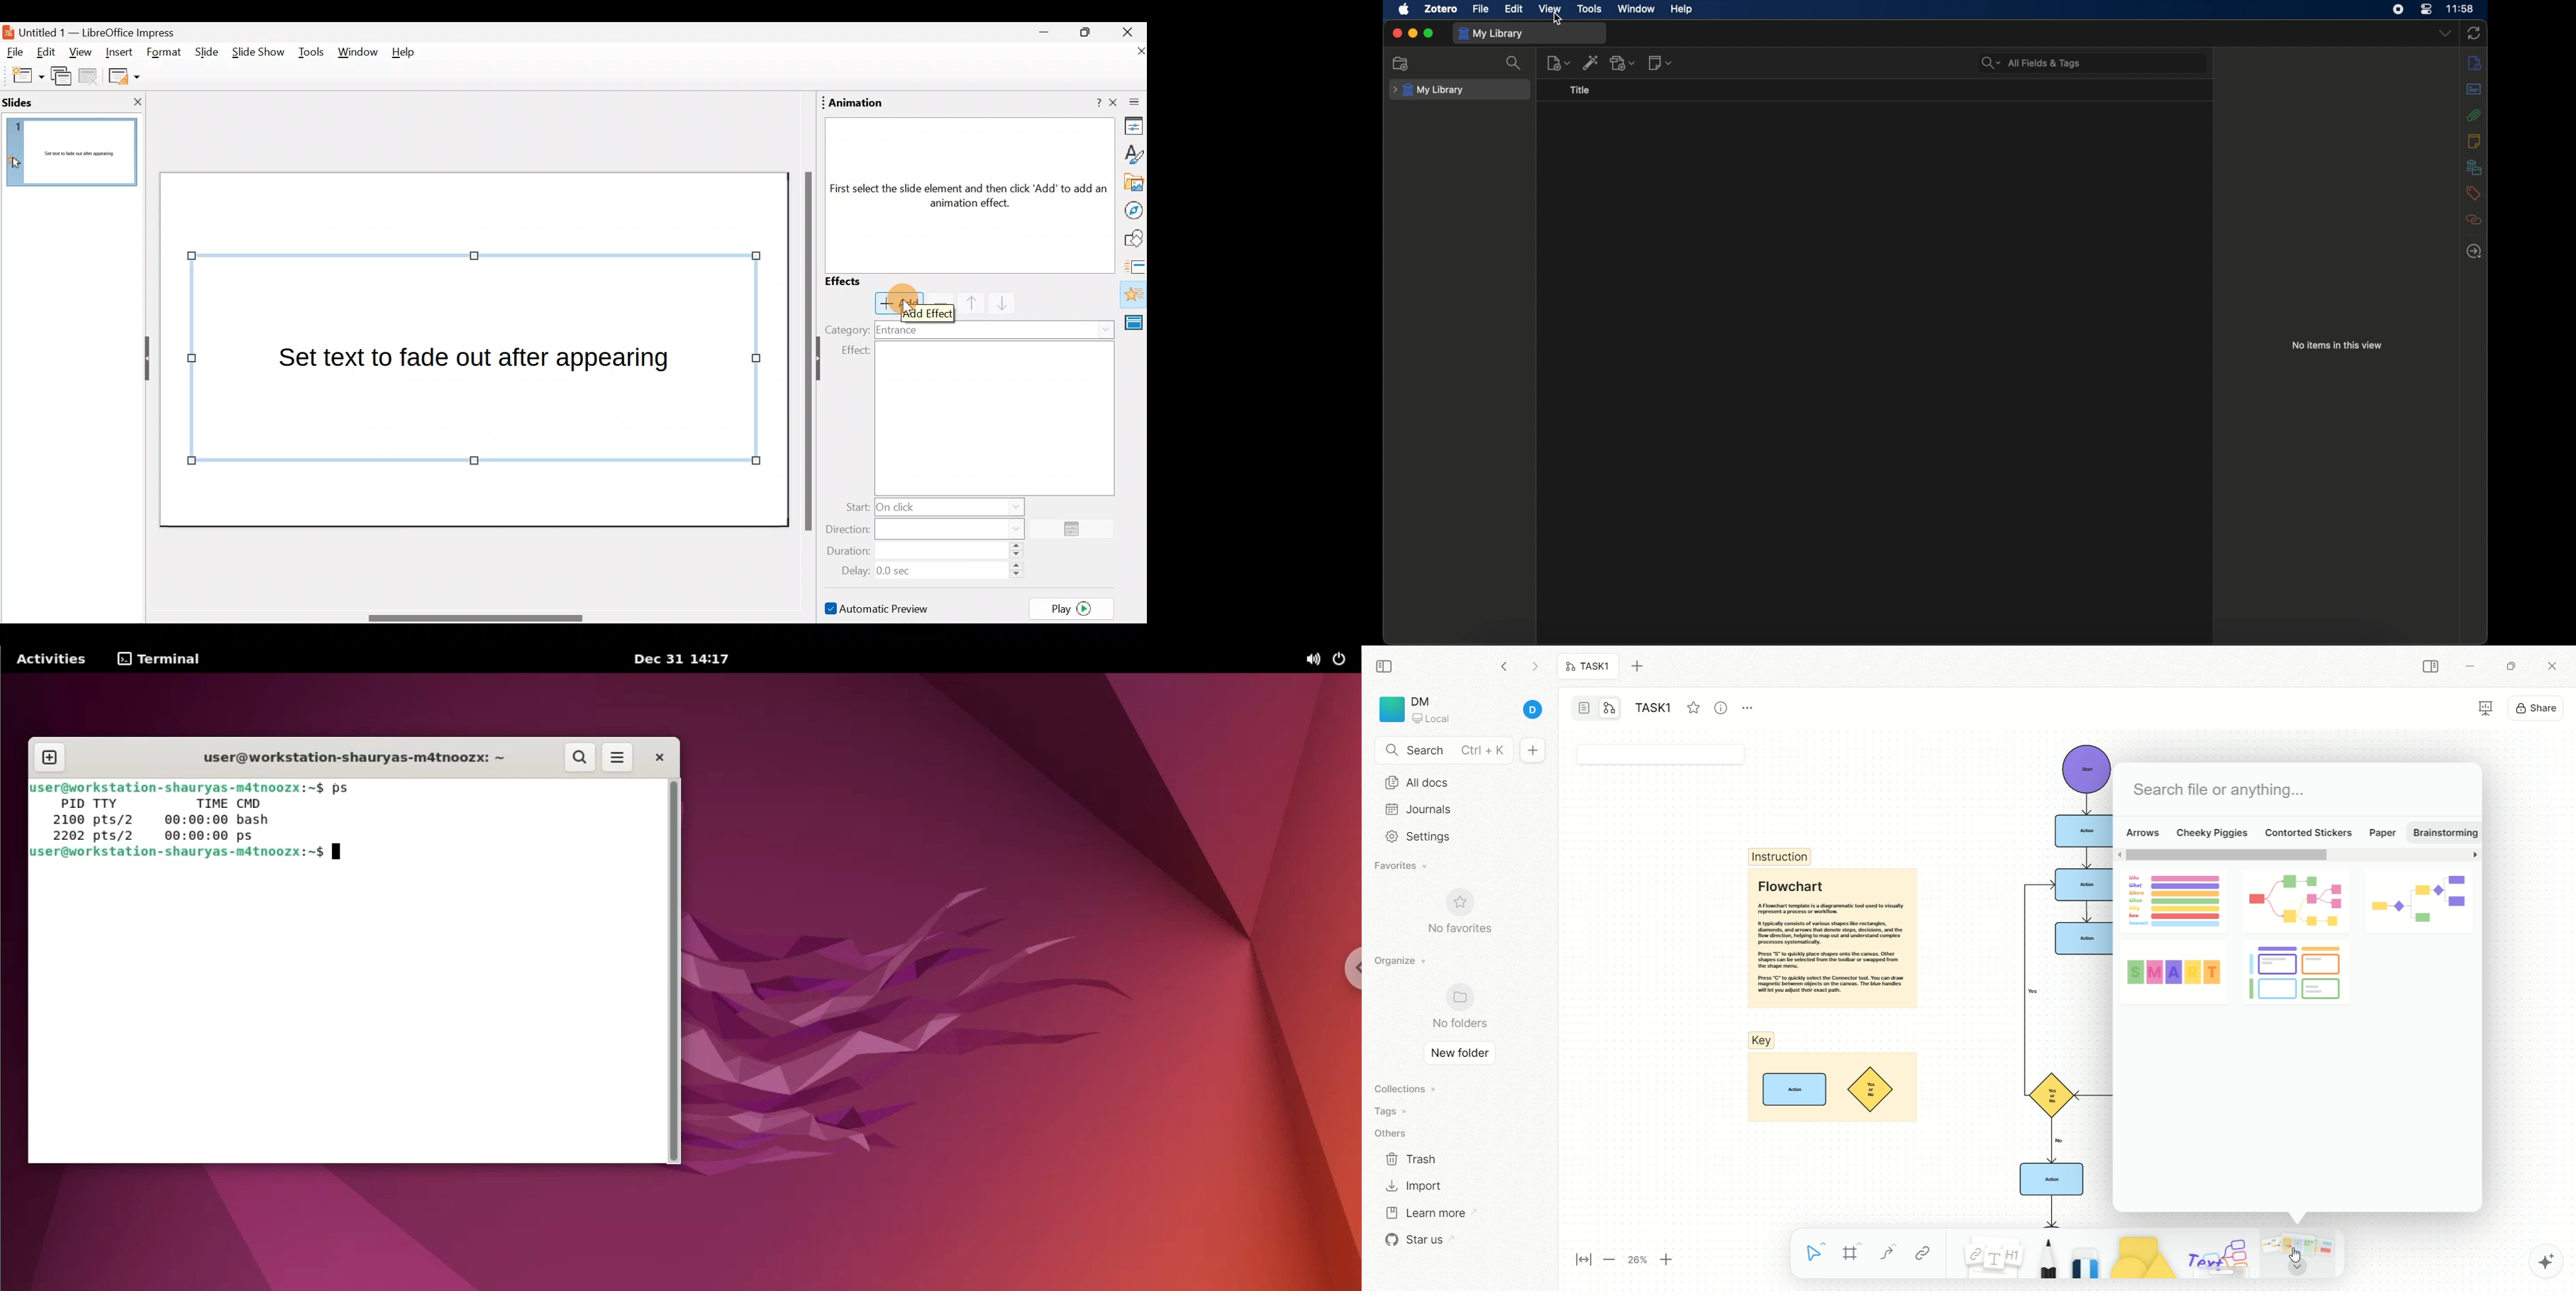 The height and width of the screenshot is (1316, 2576). Describe the element at coordinates (929, 569) in the screenshot. I see `Delay` at that location.